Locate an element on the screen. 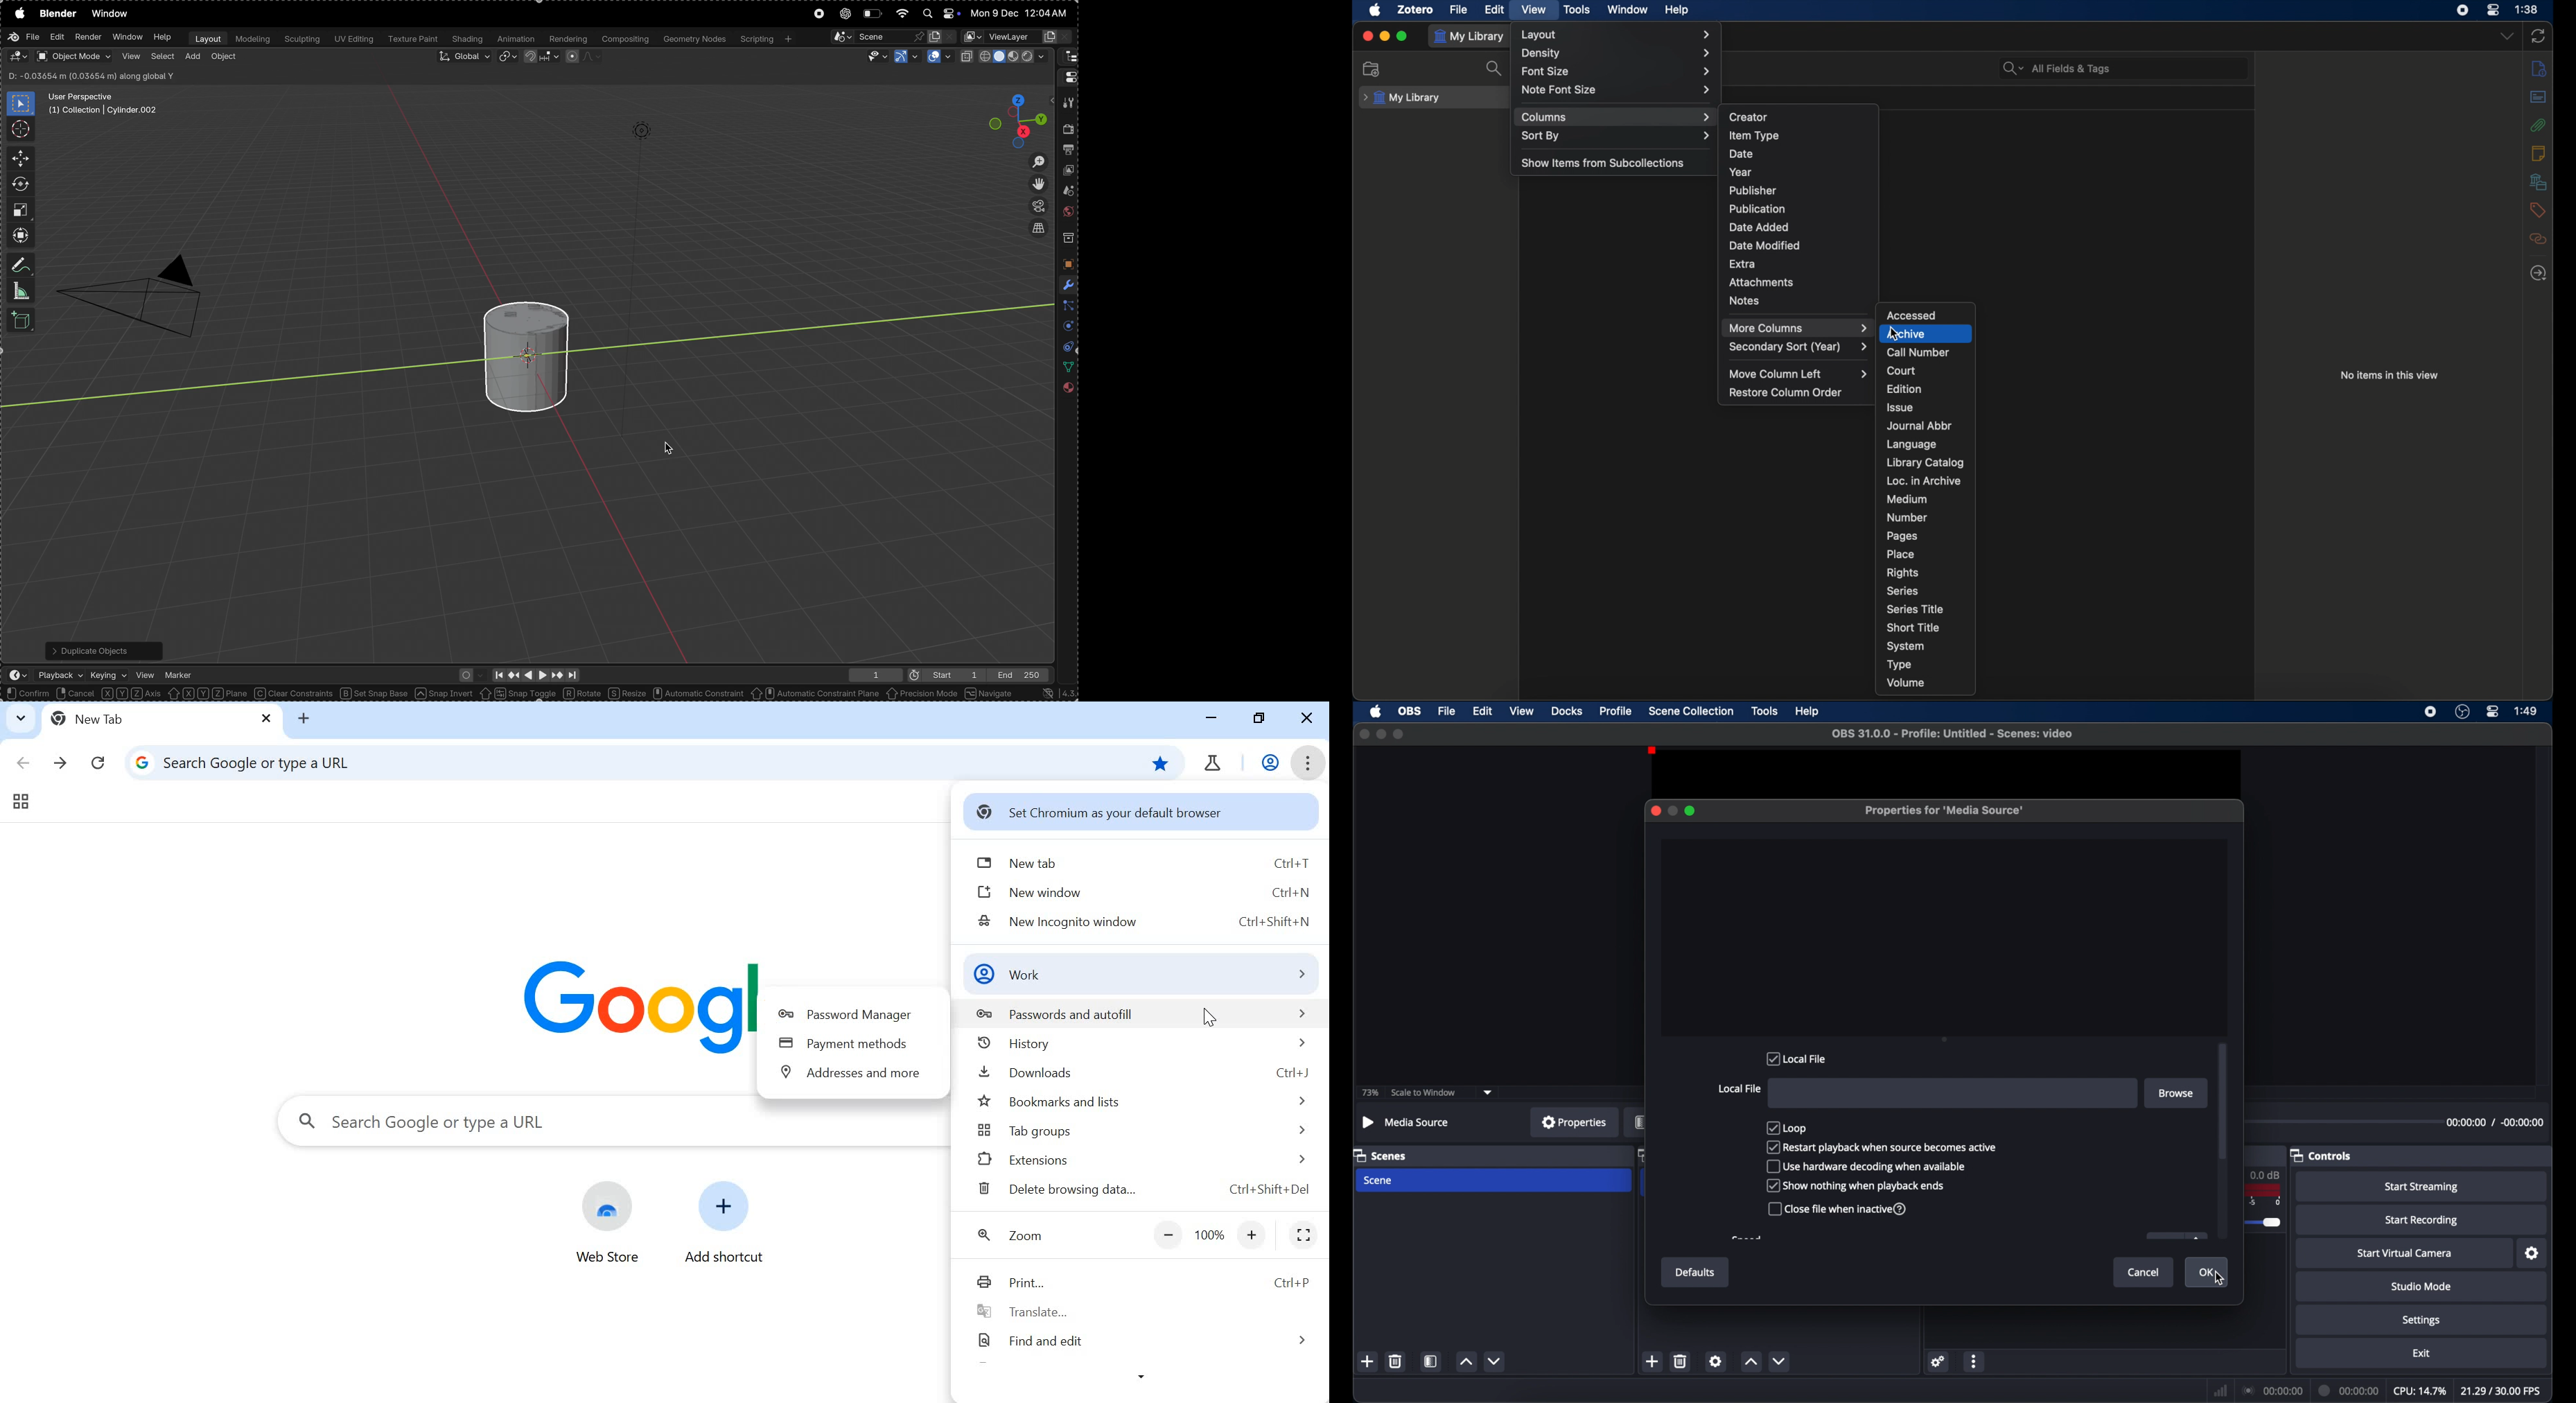  checkbox is located at coordinates (1855, 1186).